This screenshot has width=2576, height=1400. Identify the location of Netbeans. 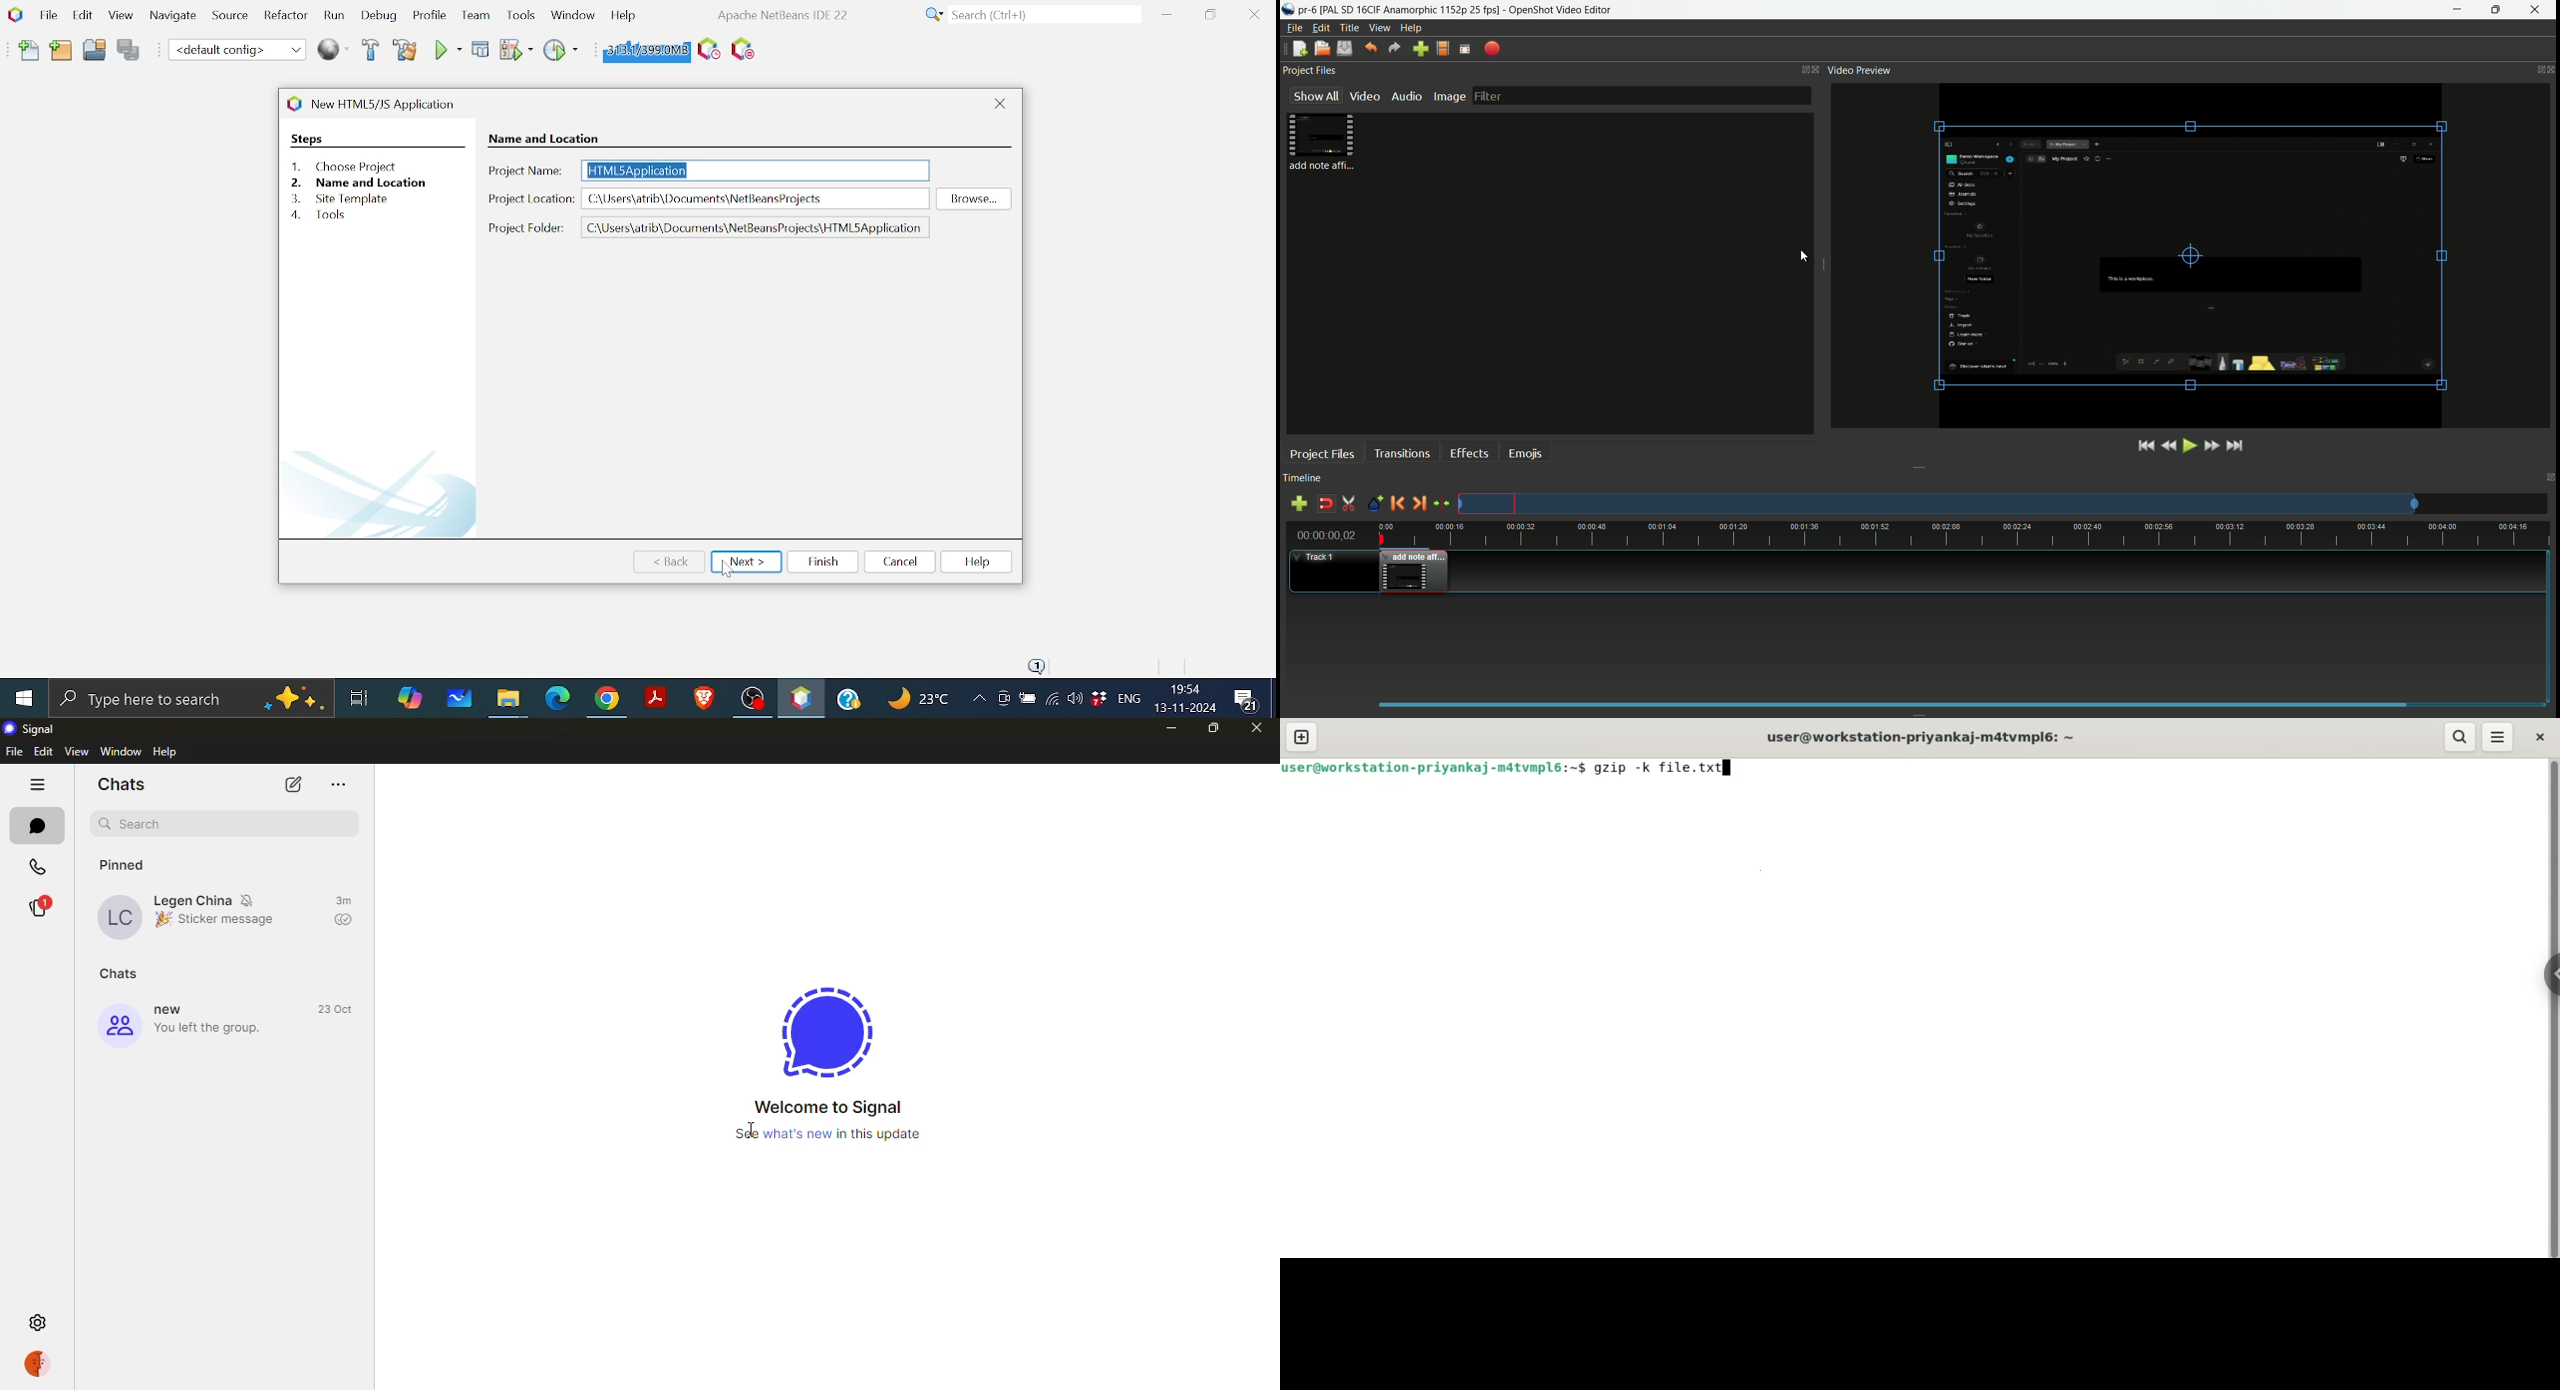
(801, 698).